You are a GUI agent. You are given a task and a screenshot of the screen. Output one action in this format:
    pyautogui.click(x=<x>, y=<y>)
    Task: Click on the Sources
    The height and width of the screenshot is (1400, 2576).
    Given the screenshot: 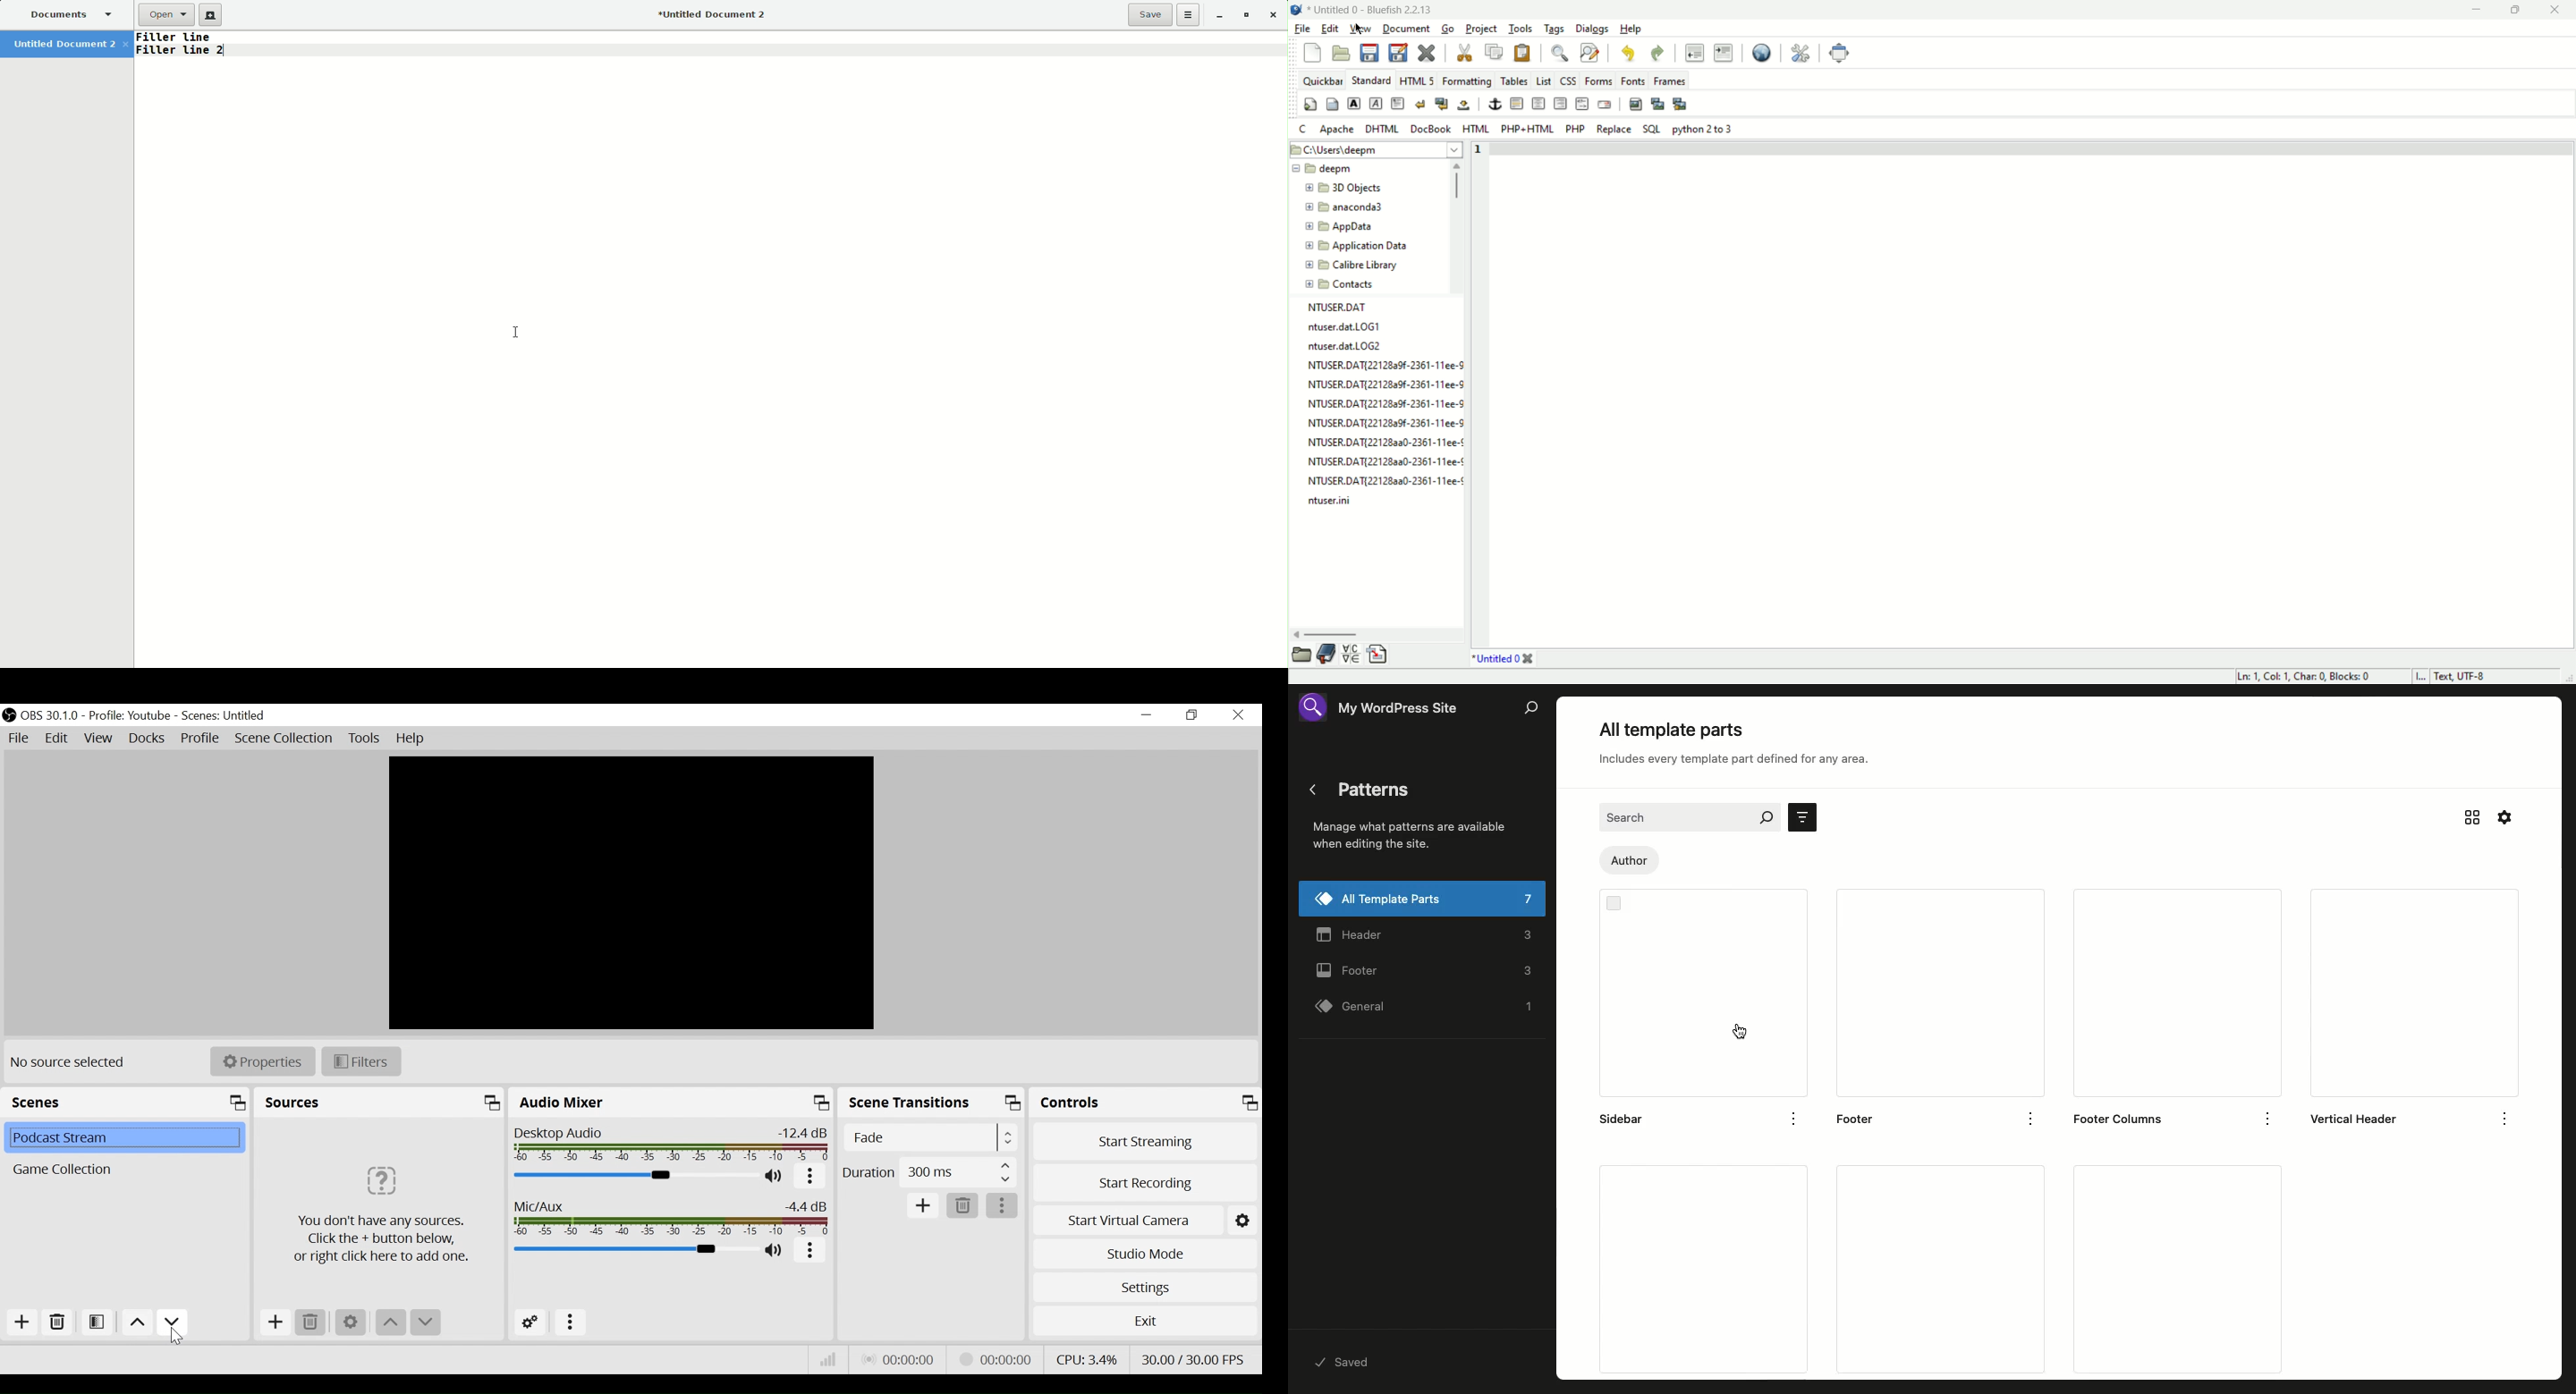 What is the action you would take?
    pyautogui.click(x=381, y=1103)
    